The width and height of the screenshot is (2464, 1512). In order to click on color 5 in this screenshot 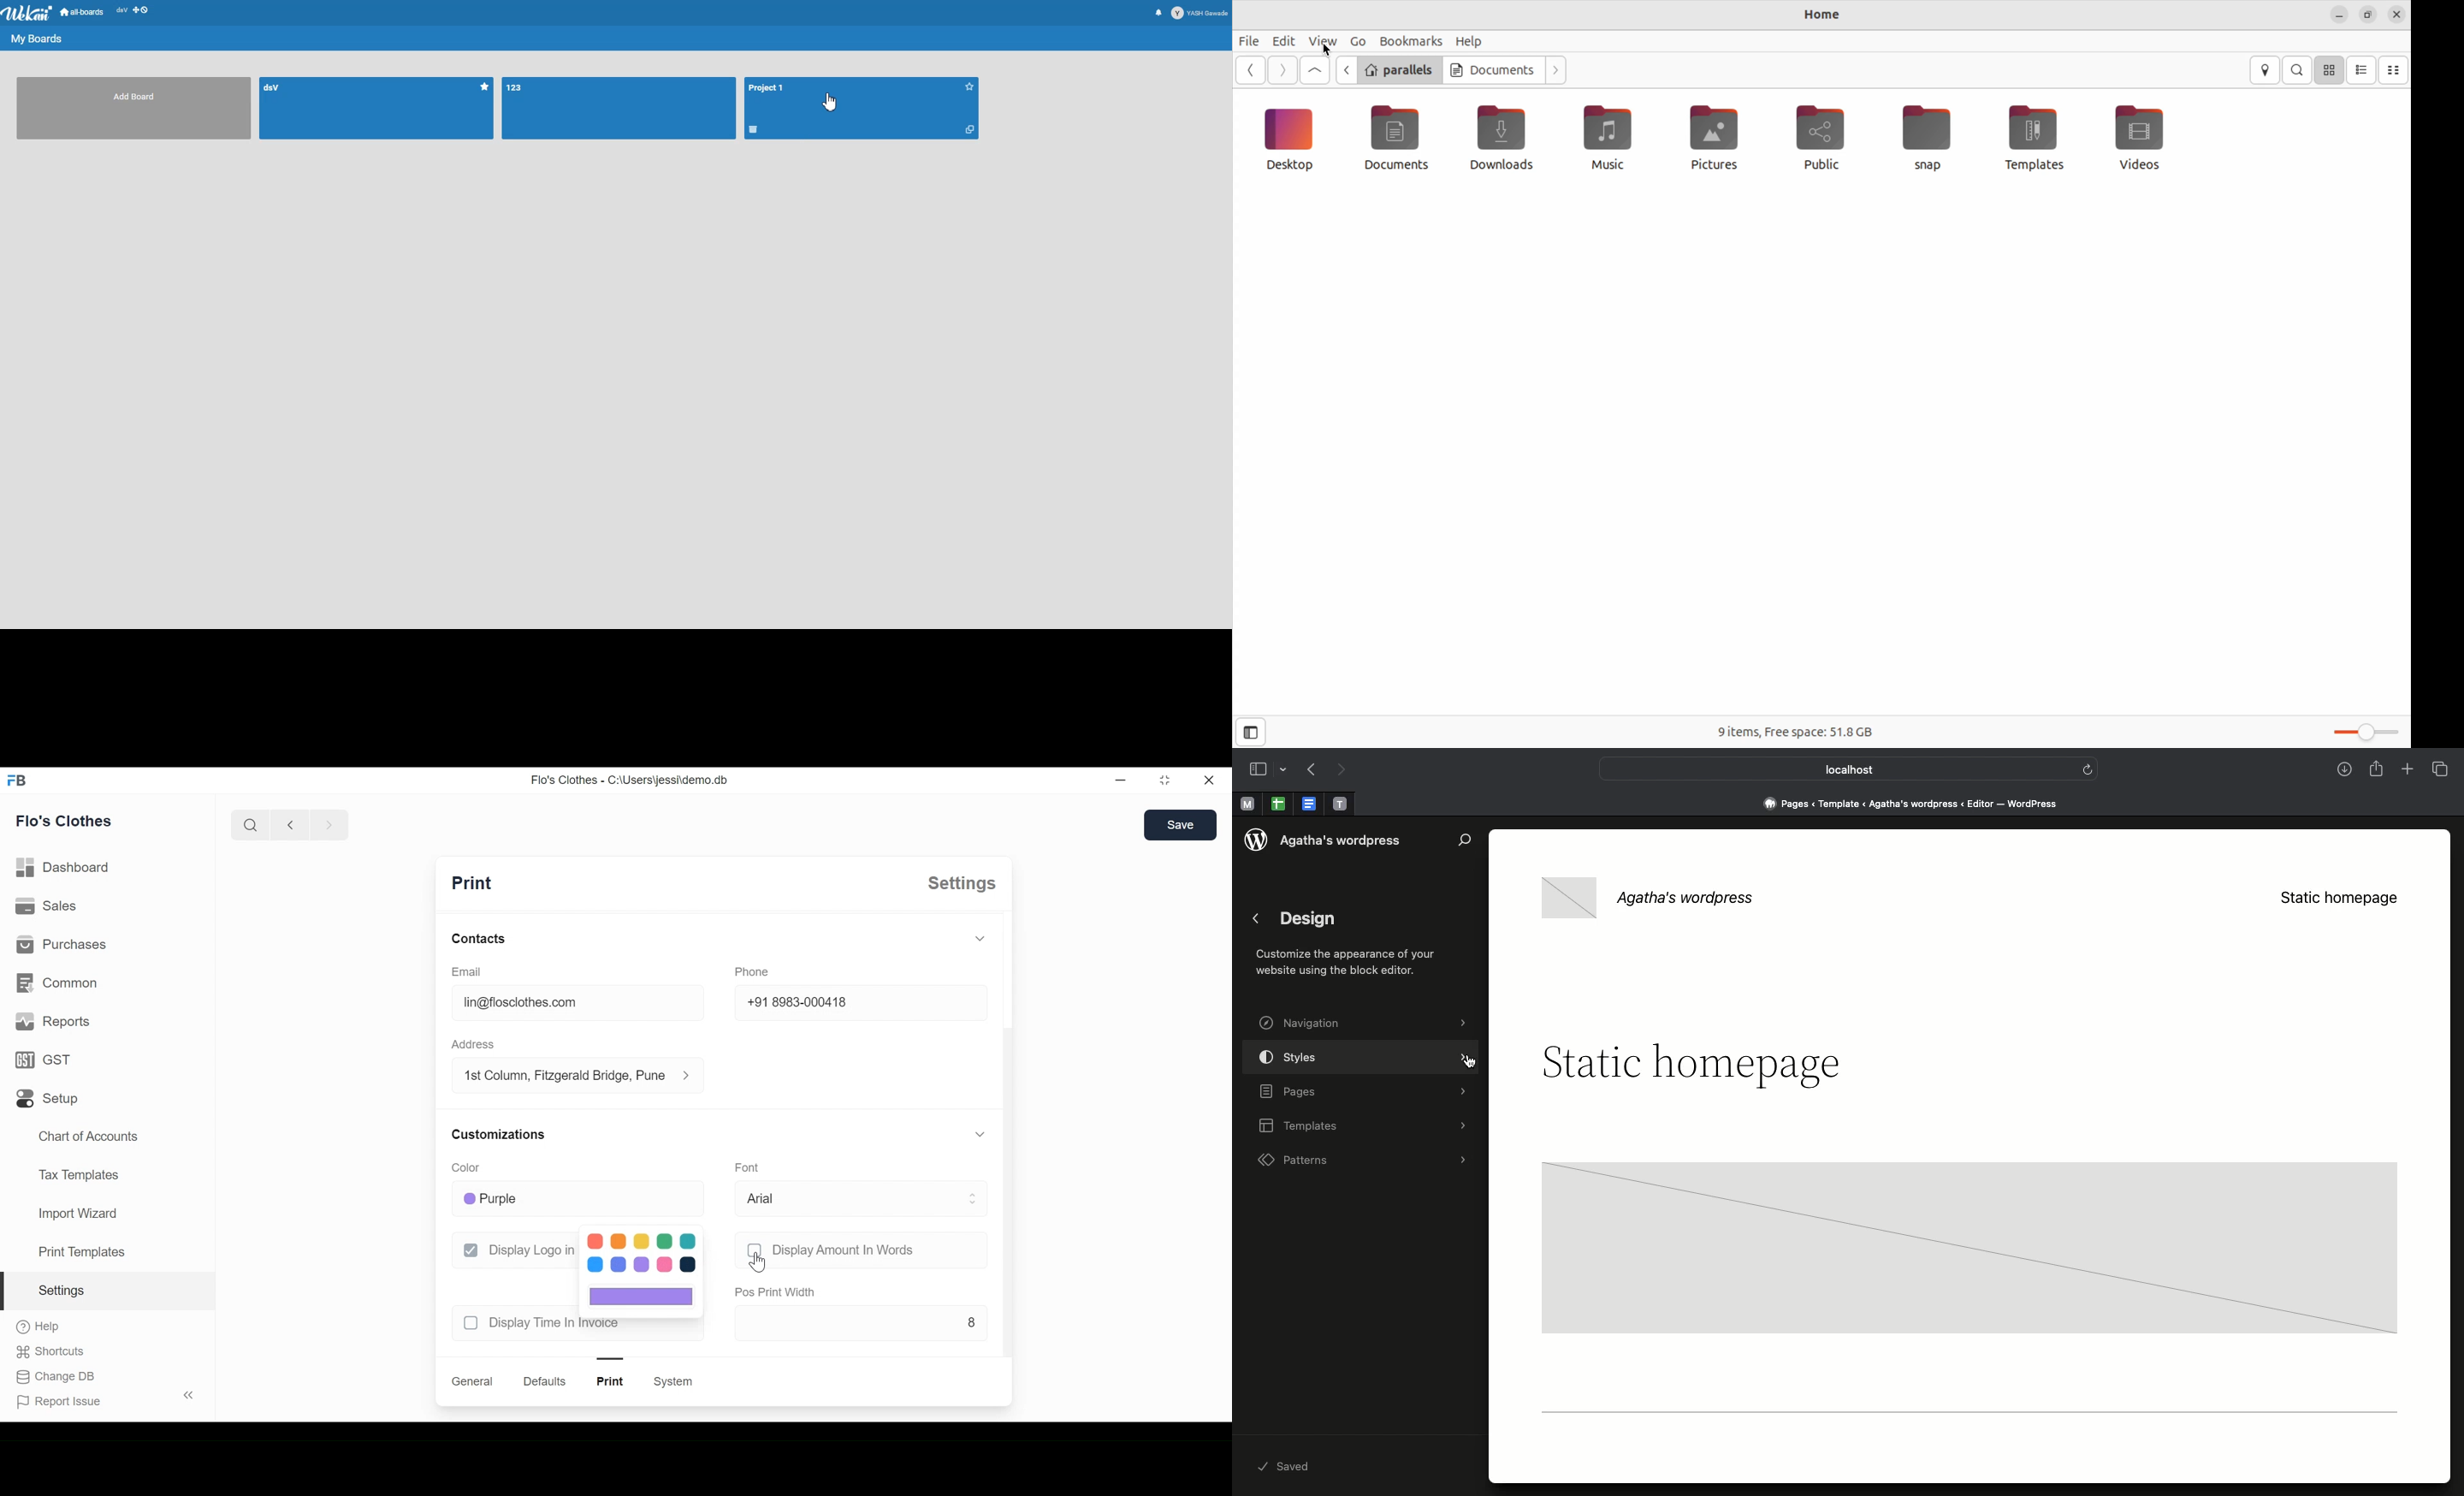, I will do `click(688, 1241)`.